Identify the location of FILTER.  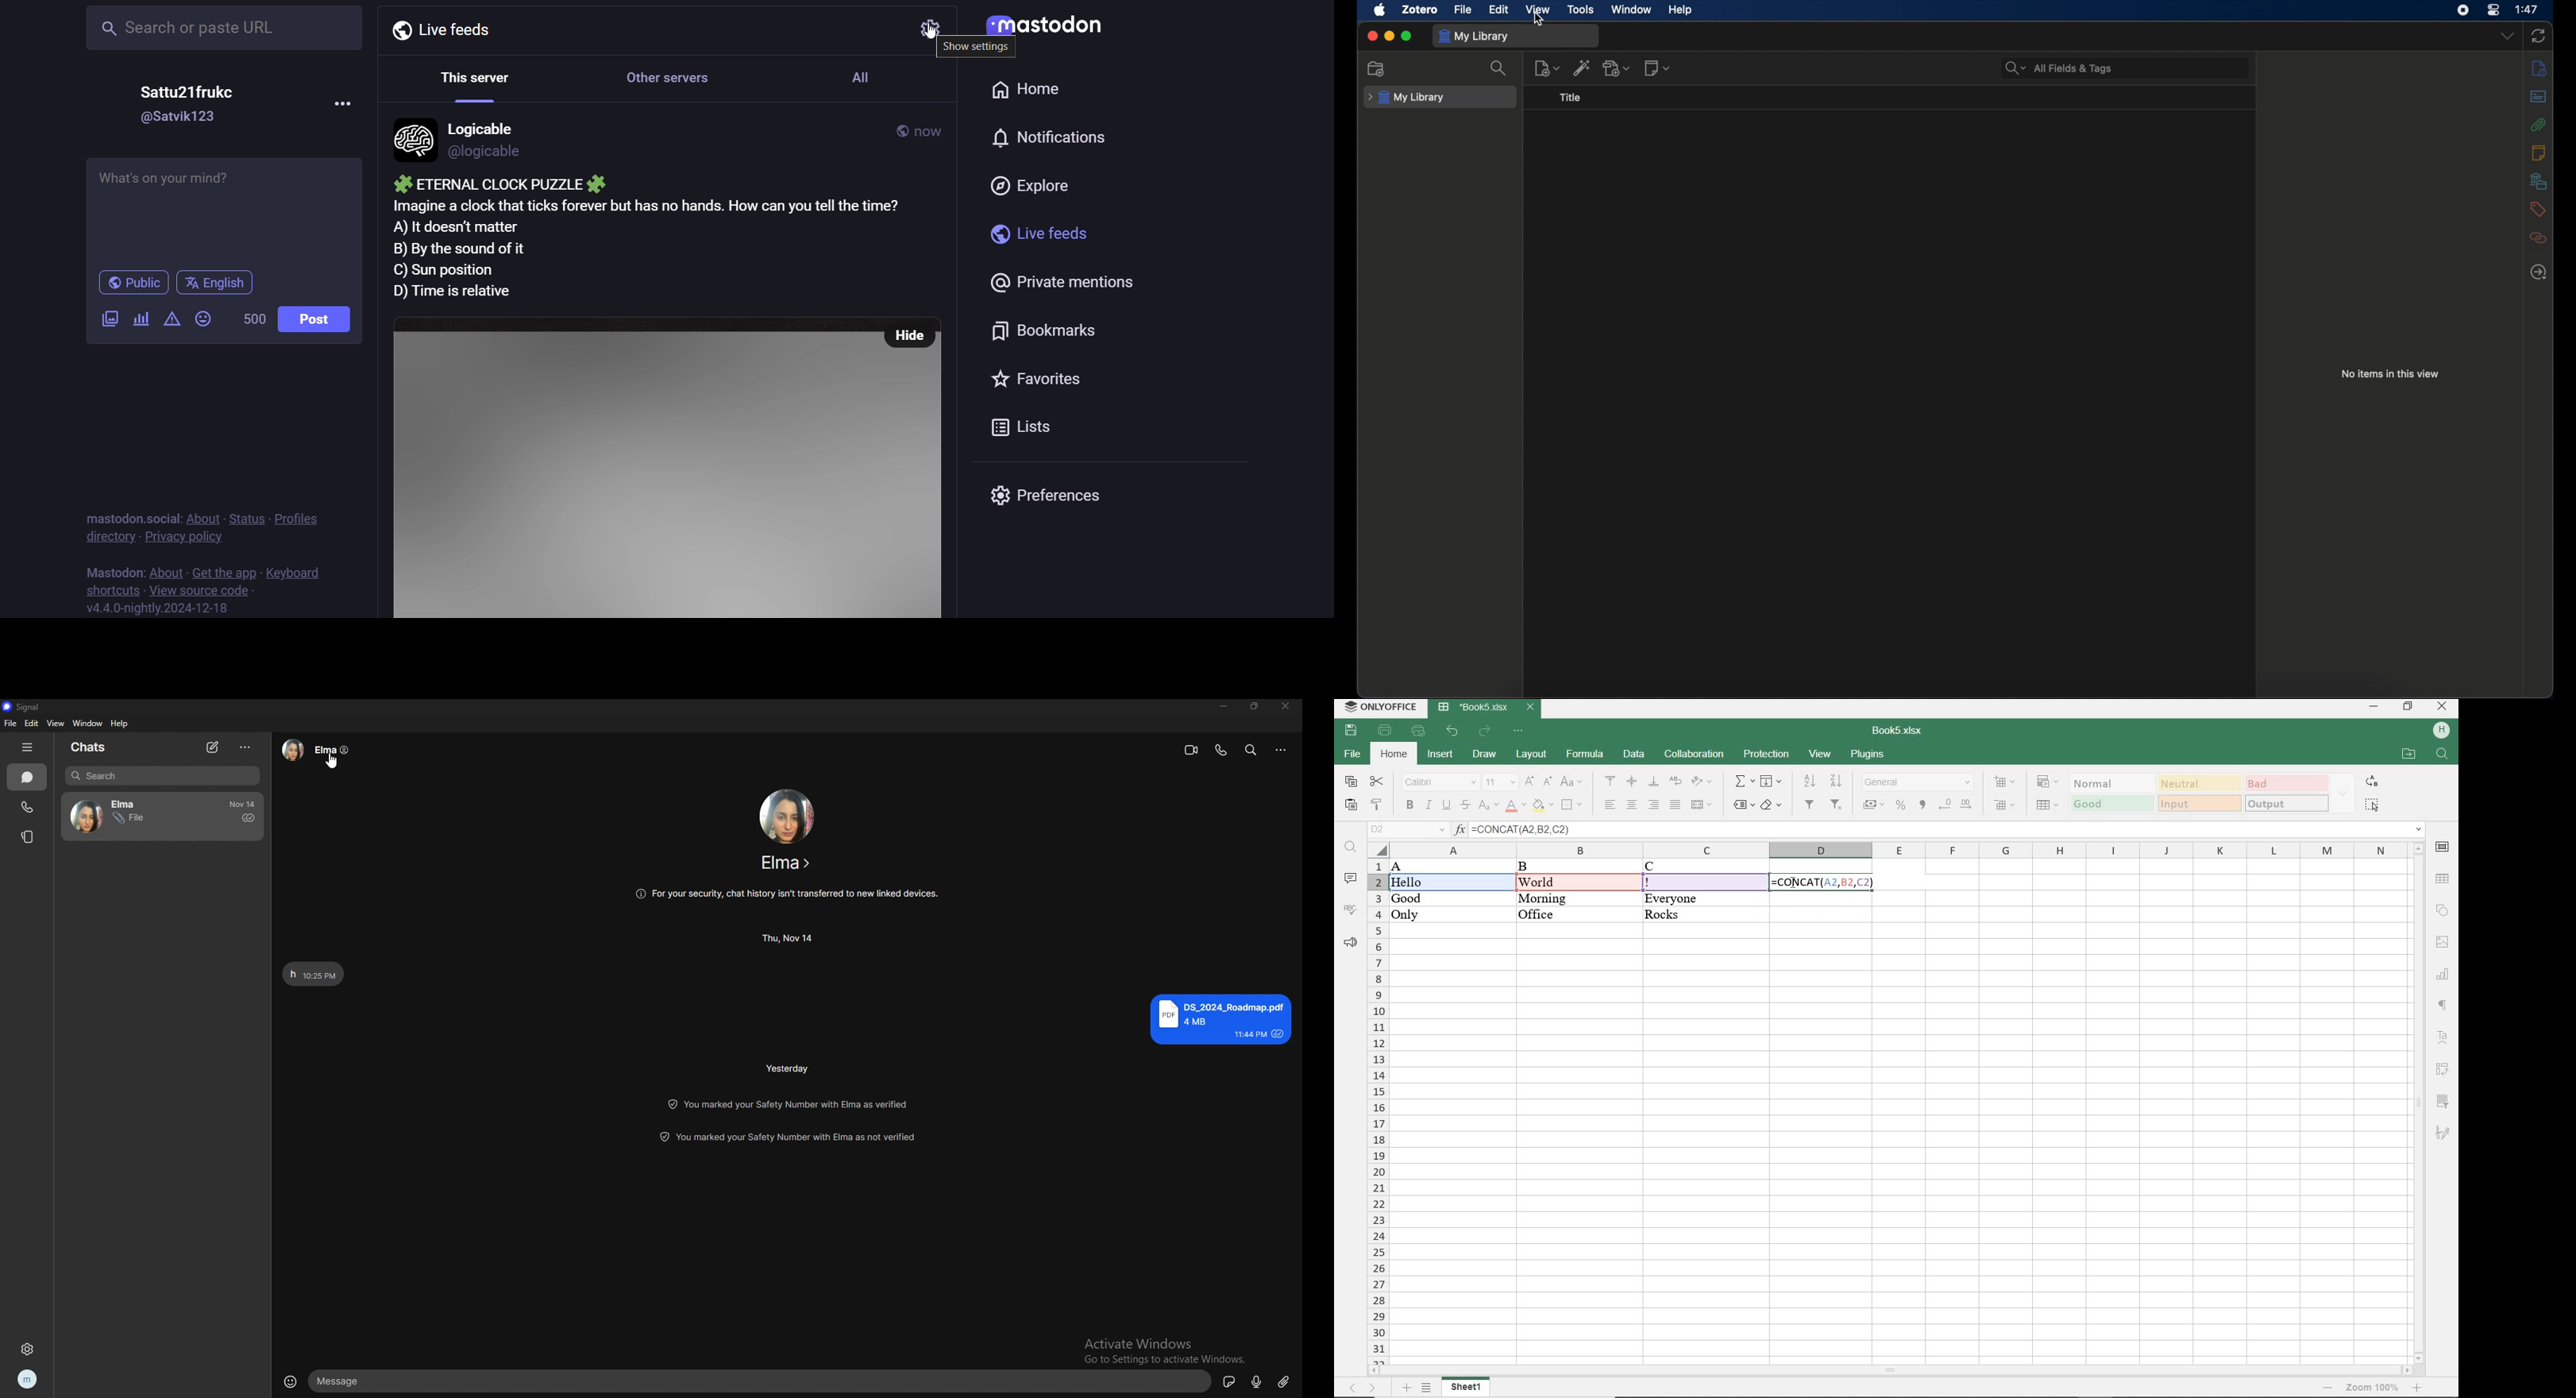
(1809, 804).